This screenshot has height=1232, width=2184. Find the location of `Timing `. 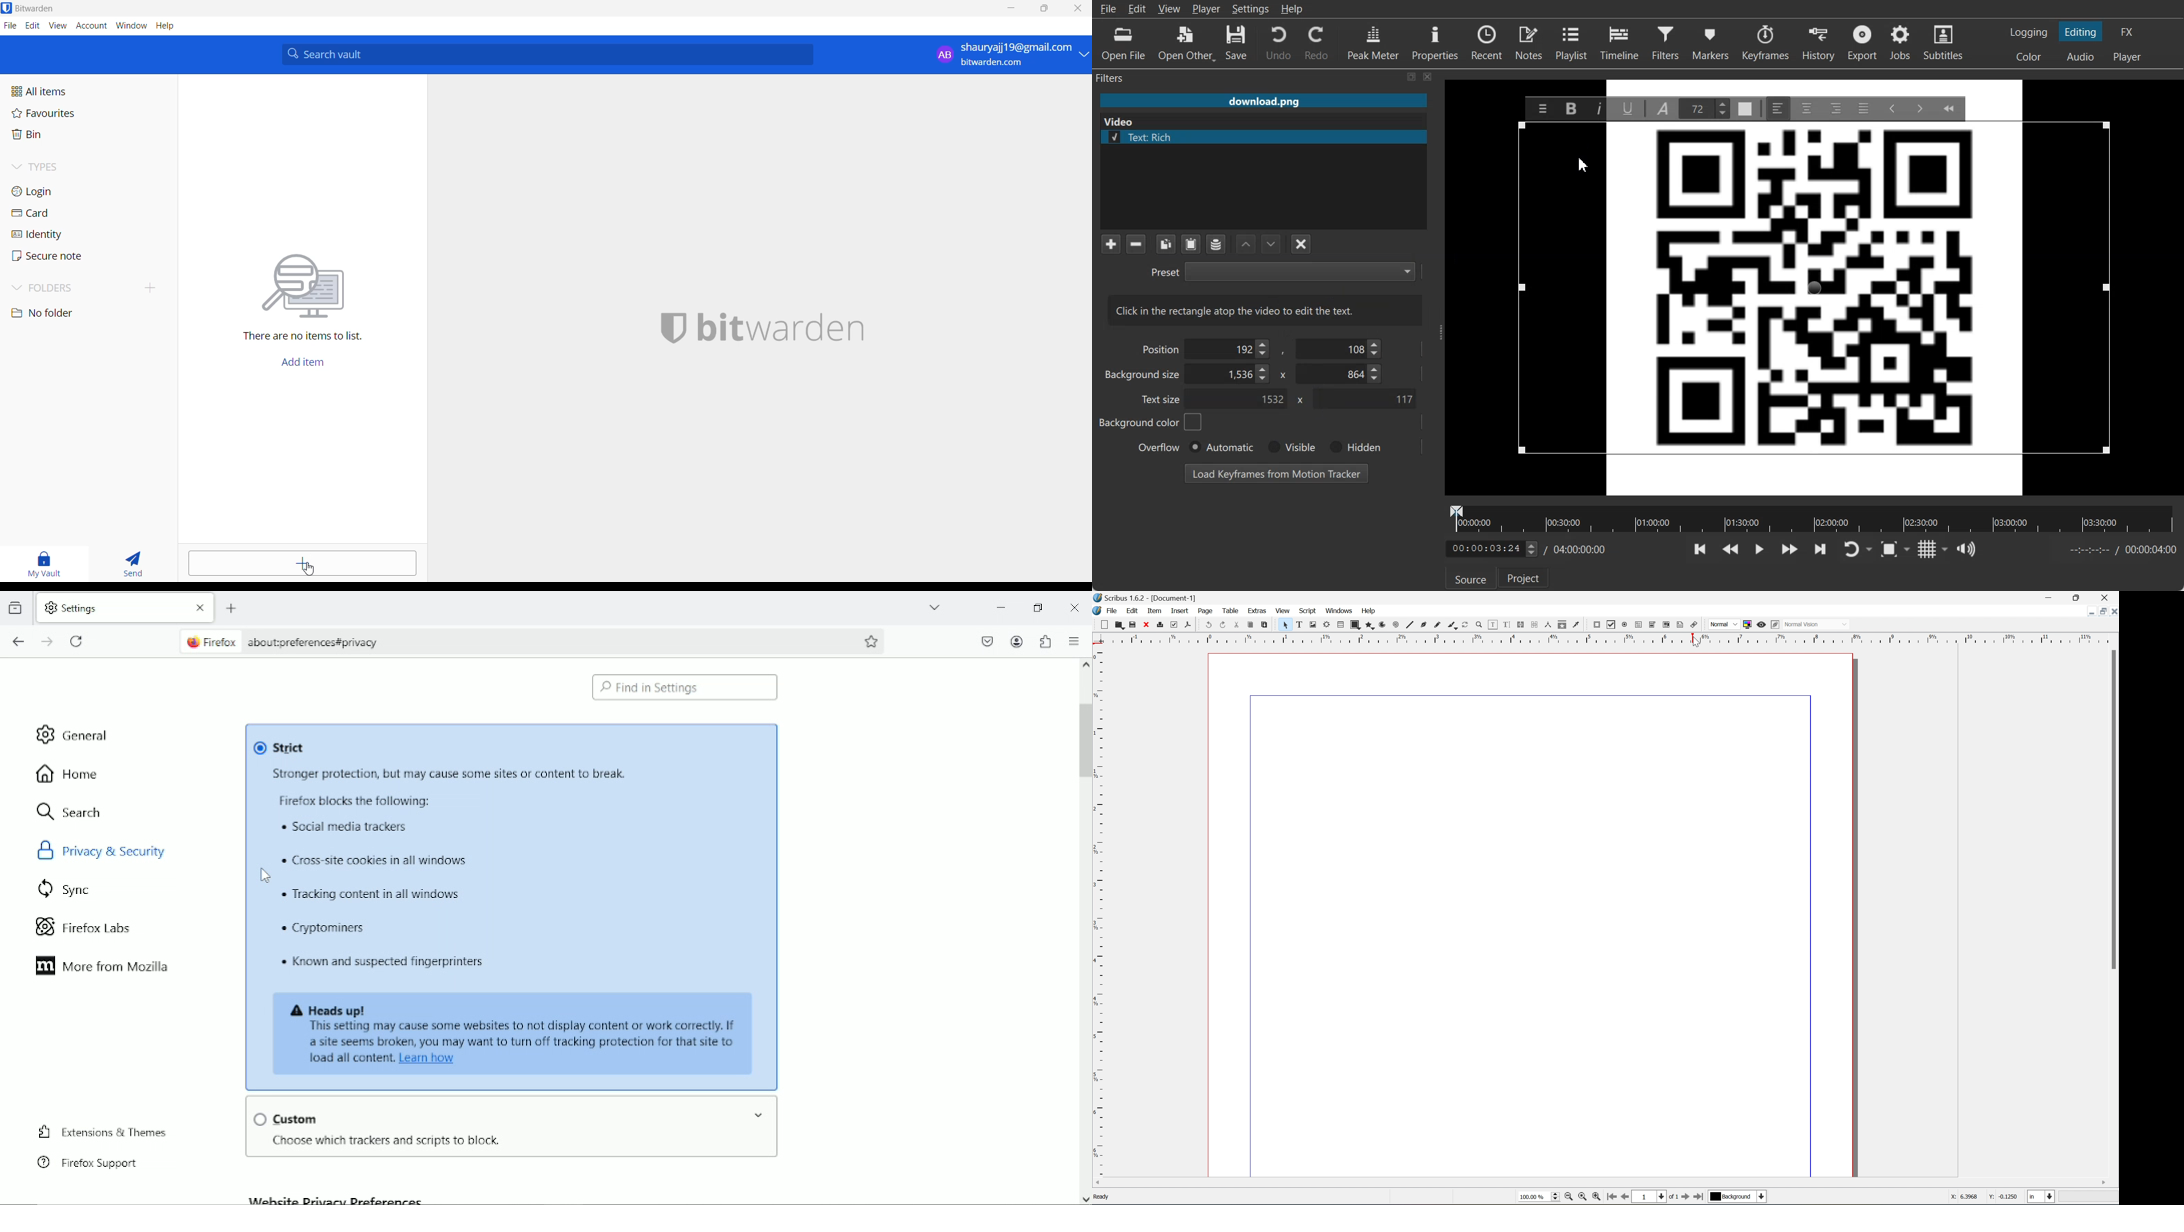

Timing  is located at coordinates (1576, 549).